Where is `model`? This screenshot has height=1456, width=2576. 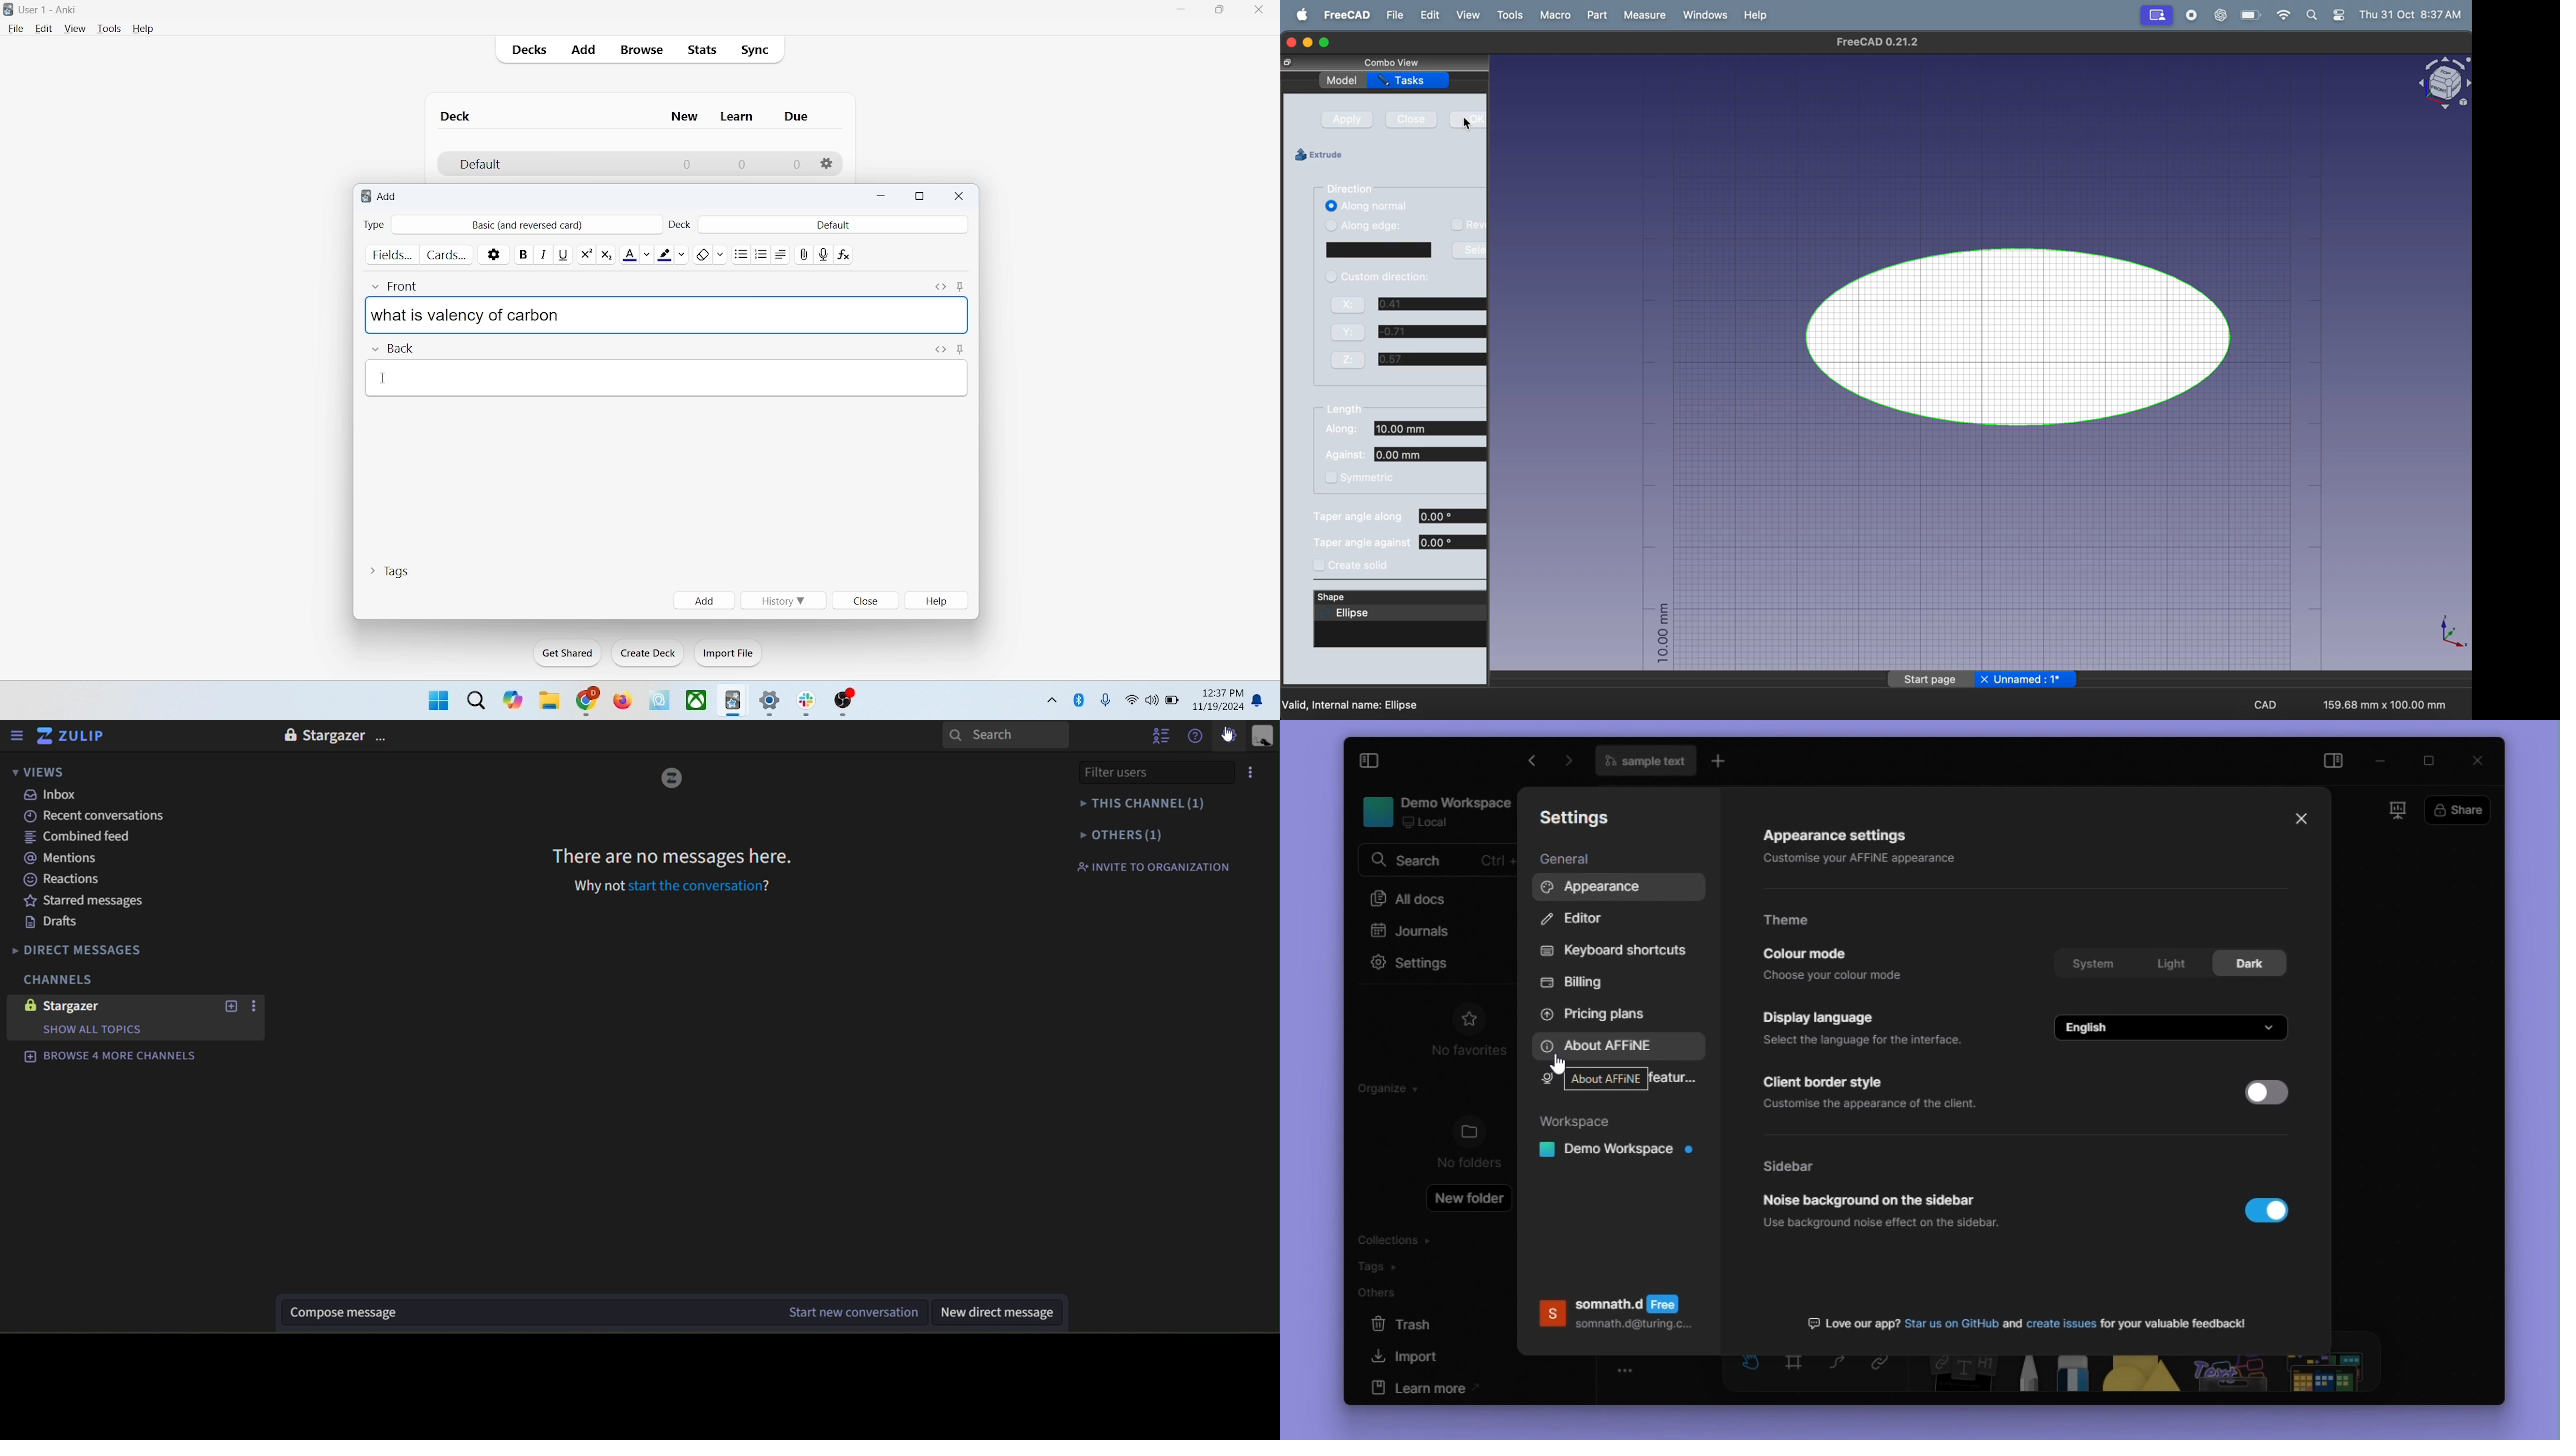 model is located at coordinates (1343, 80).